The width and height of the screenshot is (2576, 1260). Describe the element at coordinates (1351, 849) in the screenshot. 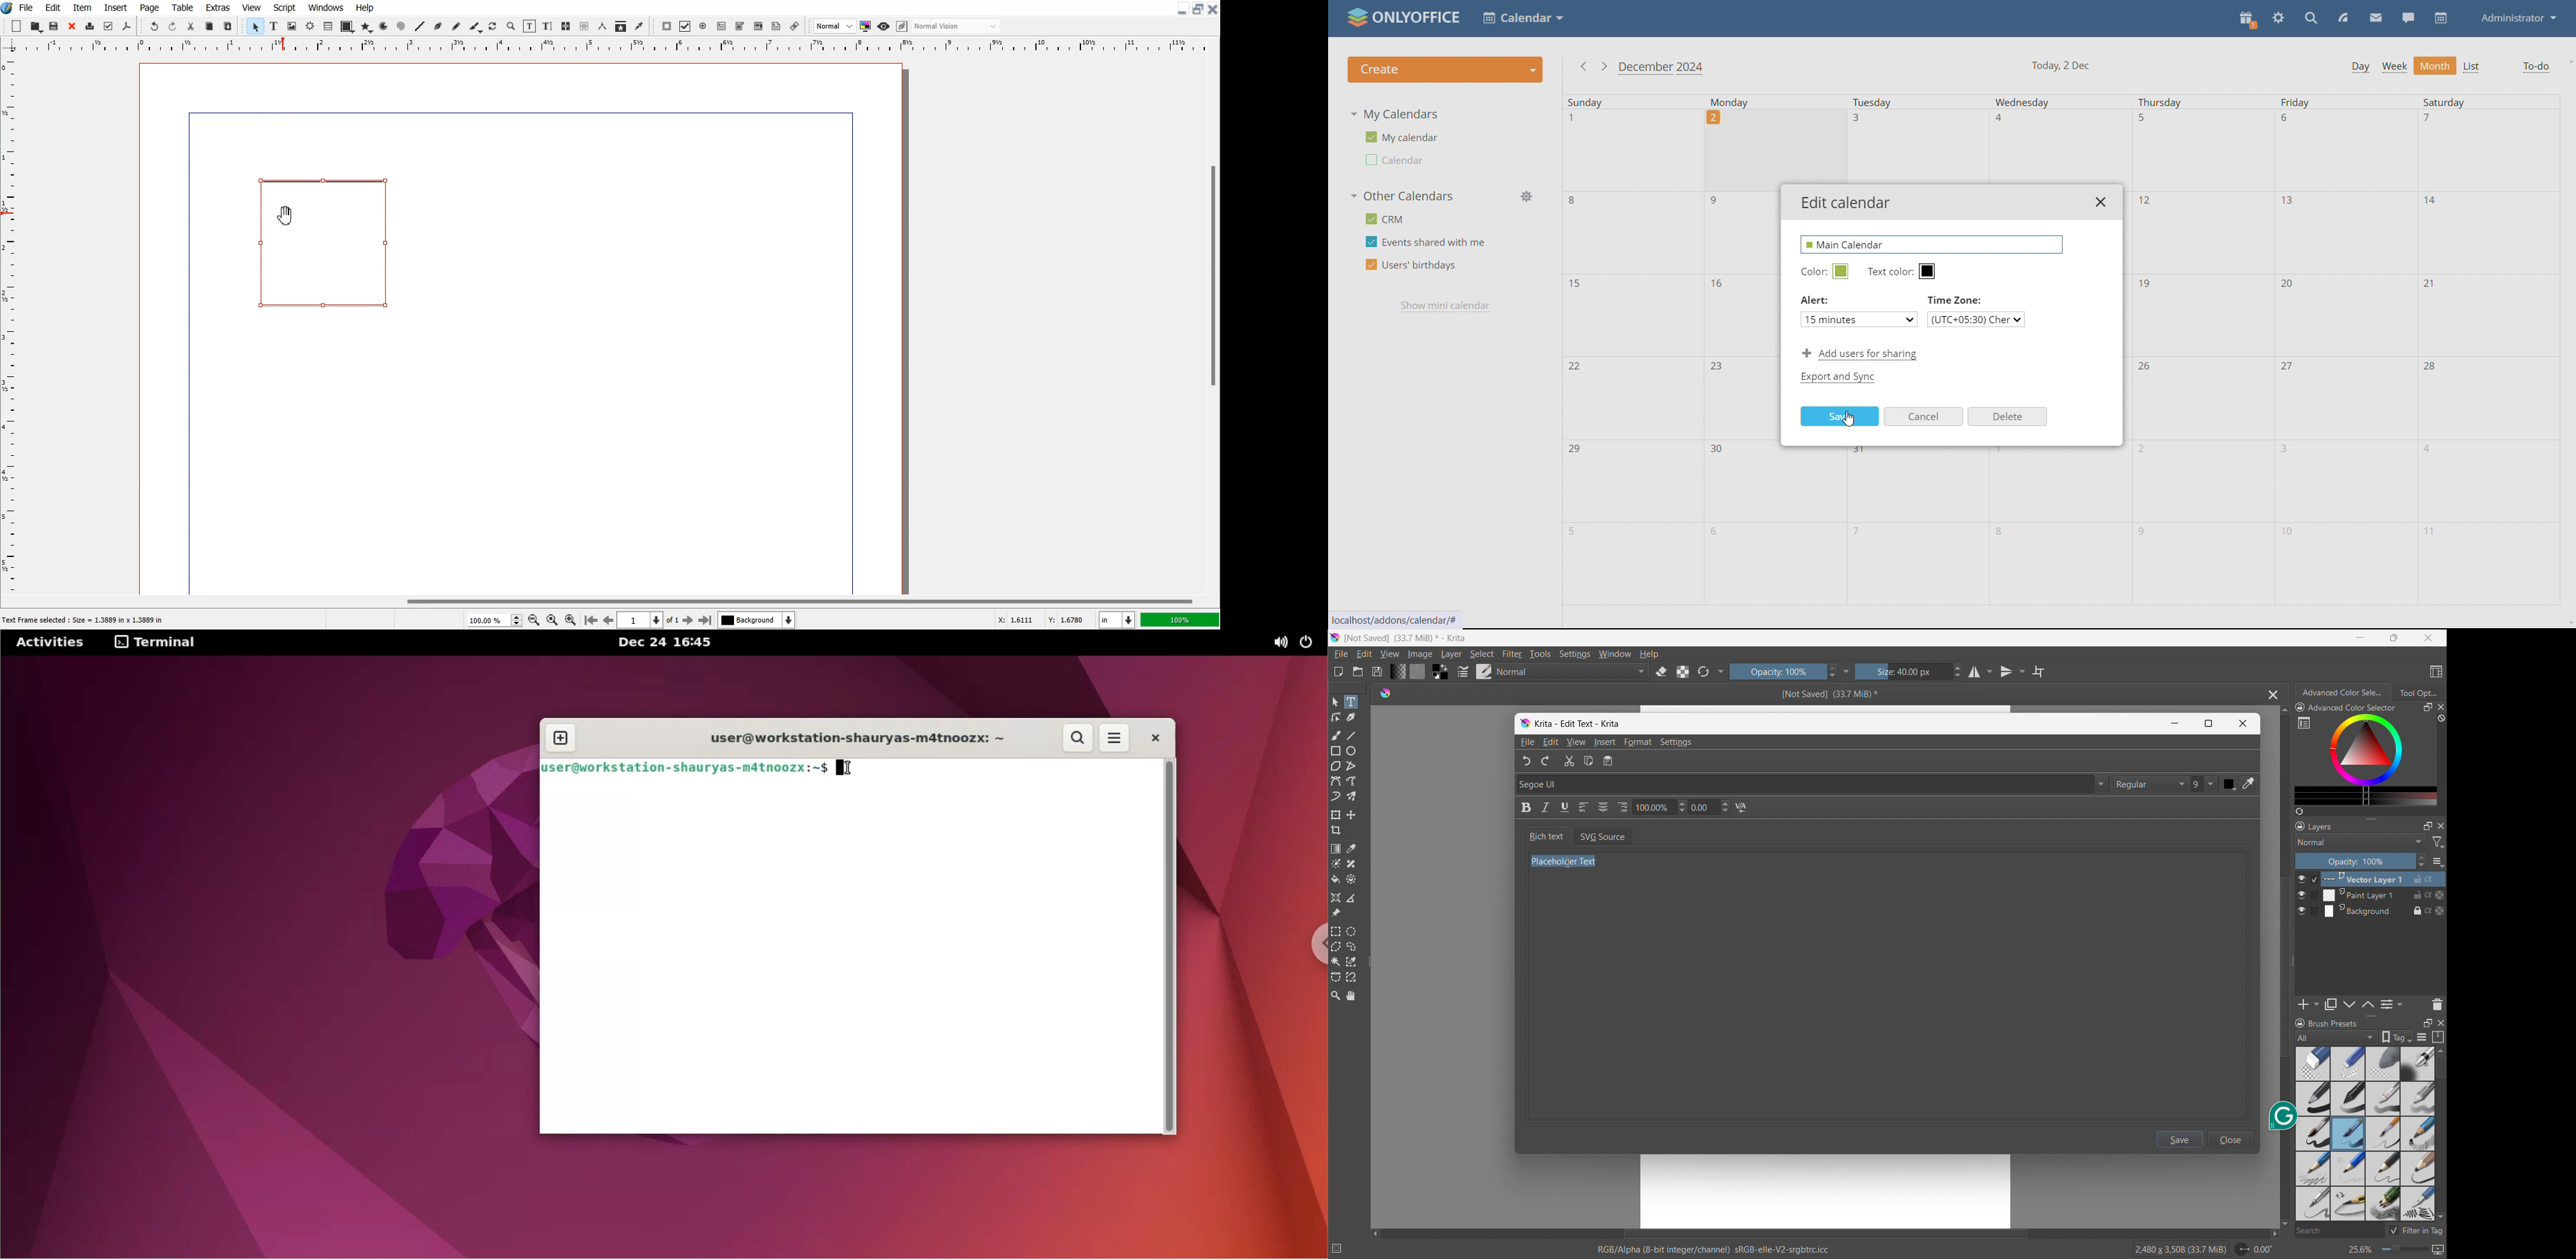

I see `sample a color from the image` at that location.